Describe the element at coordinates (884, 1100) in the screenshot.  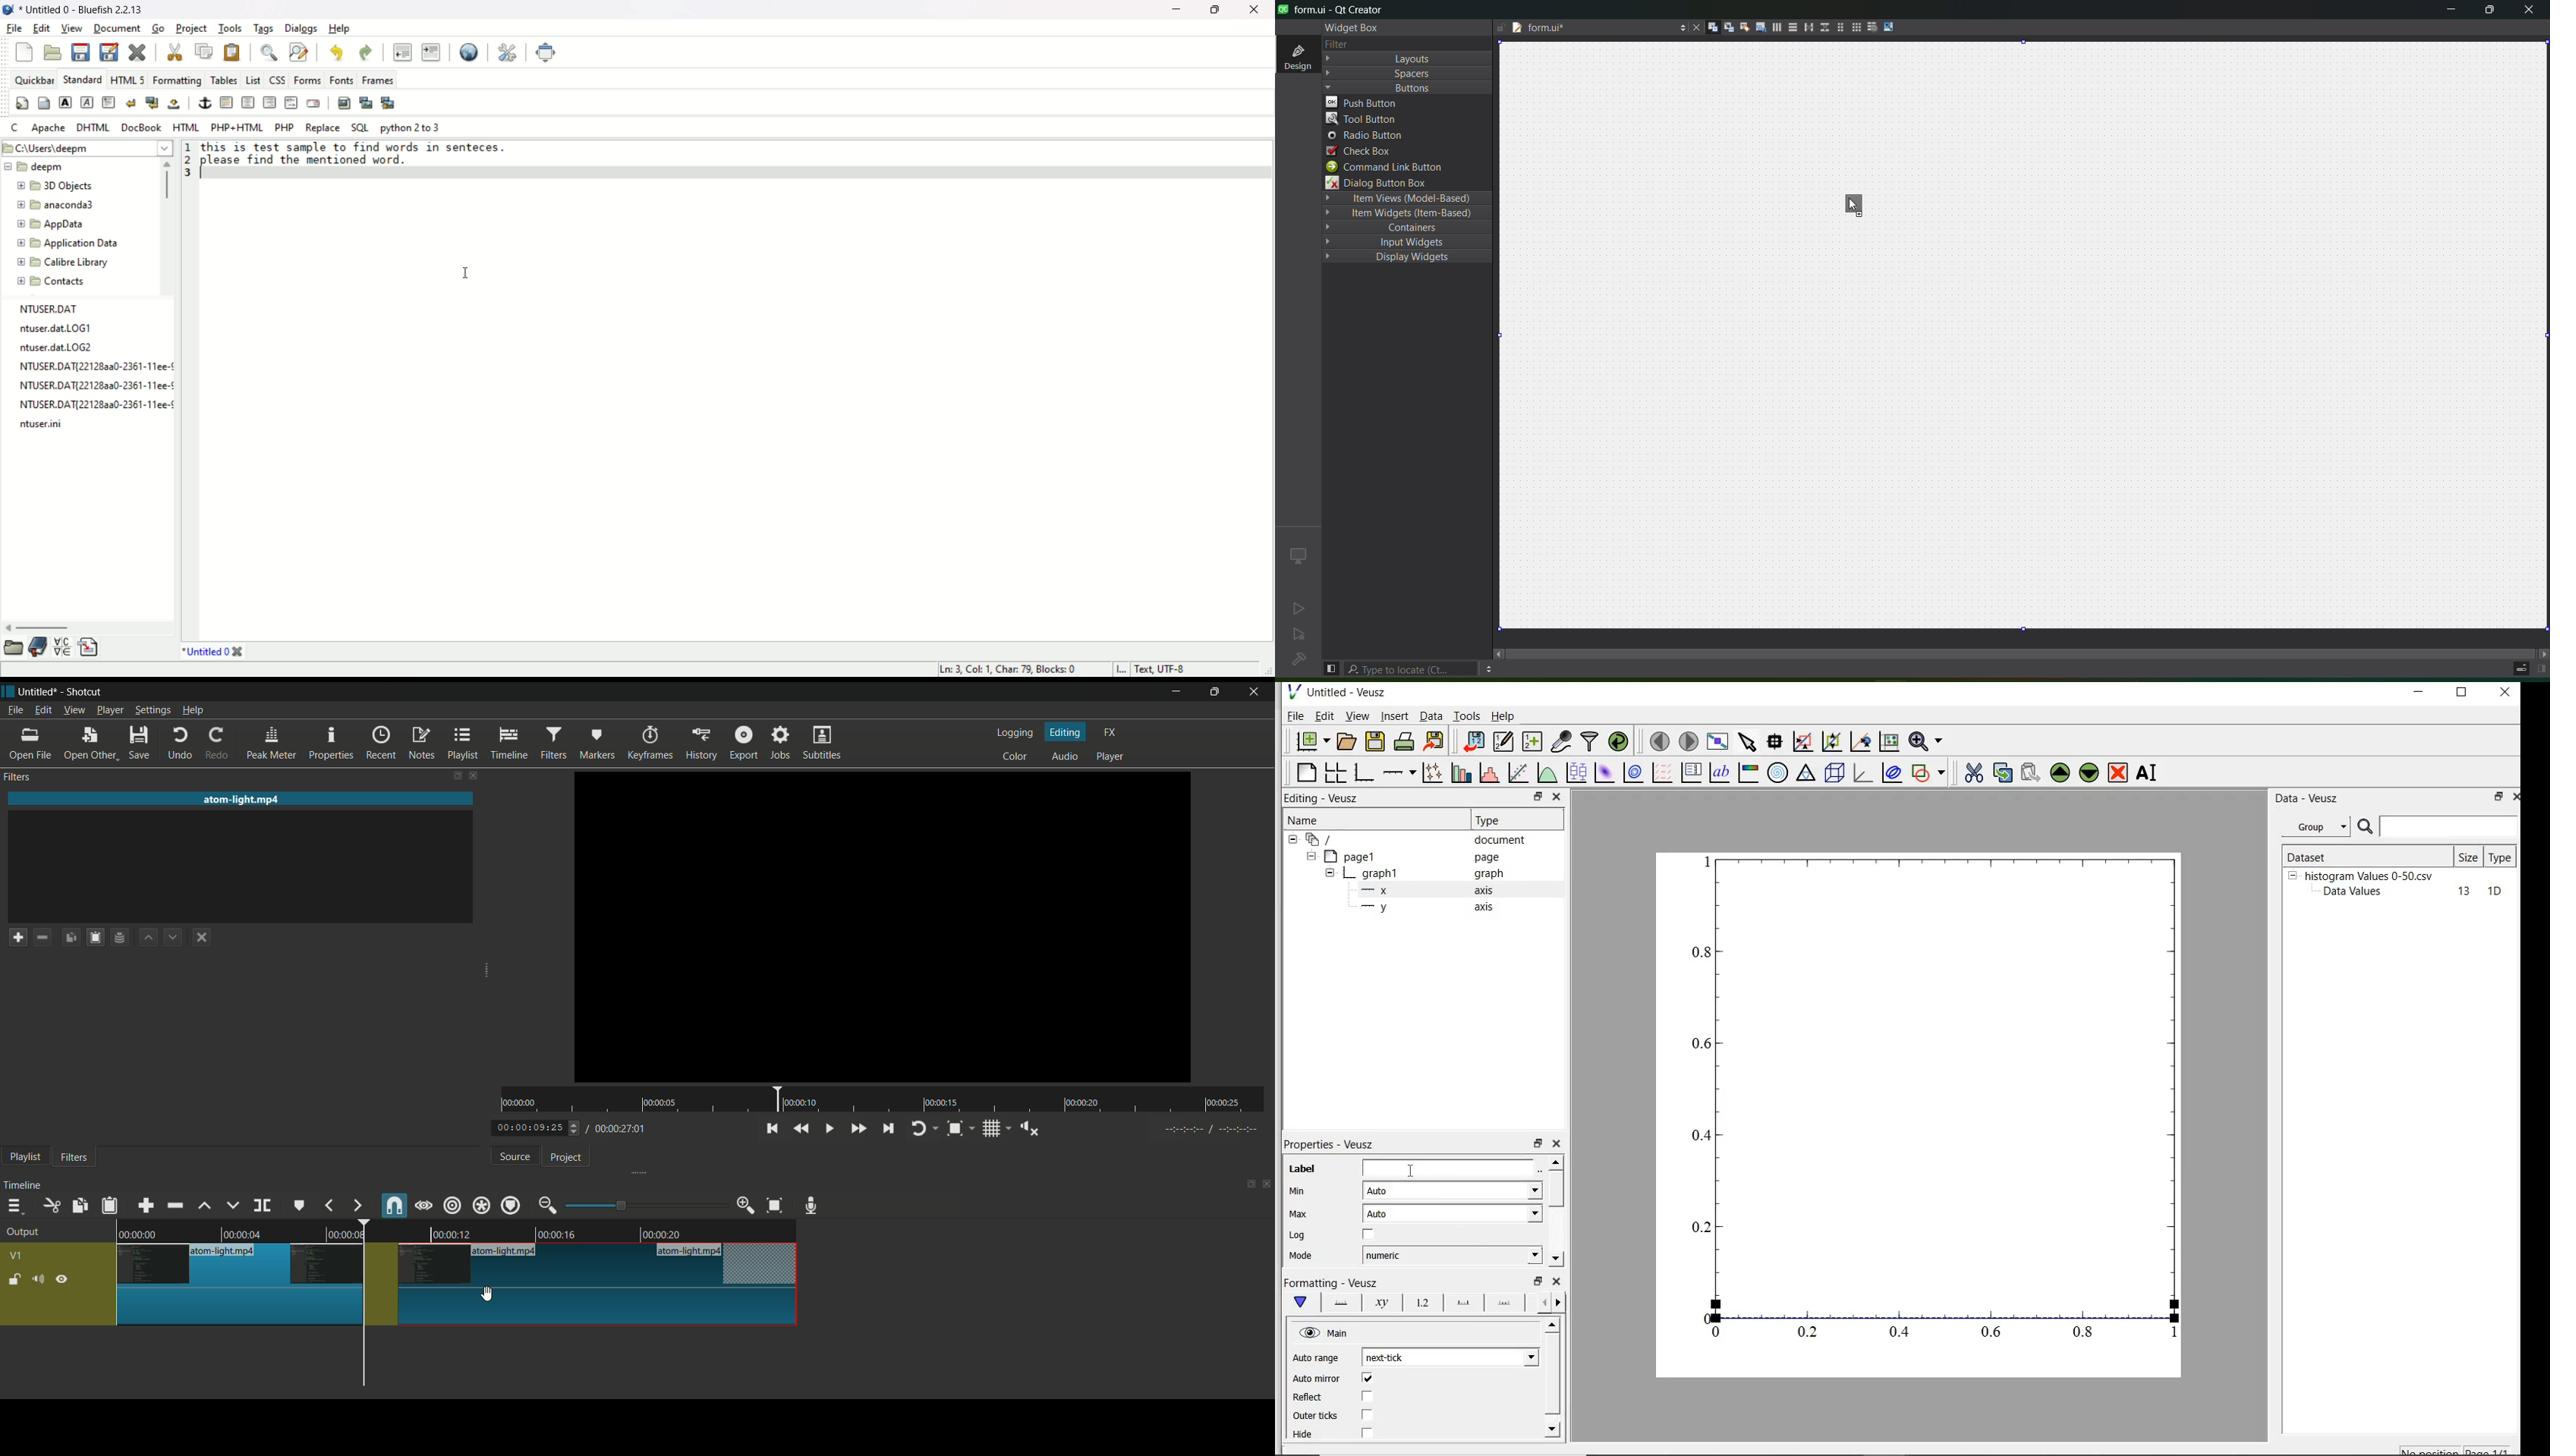
I see `time` at that location.